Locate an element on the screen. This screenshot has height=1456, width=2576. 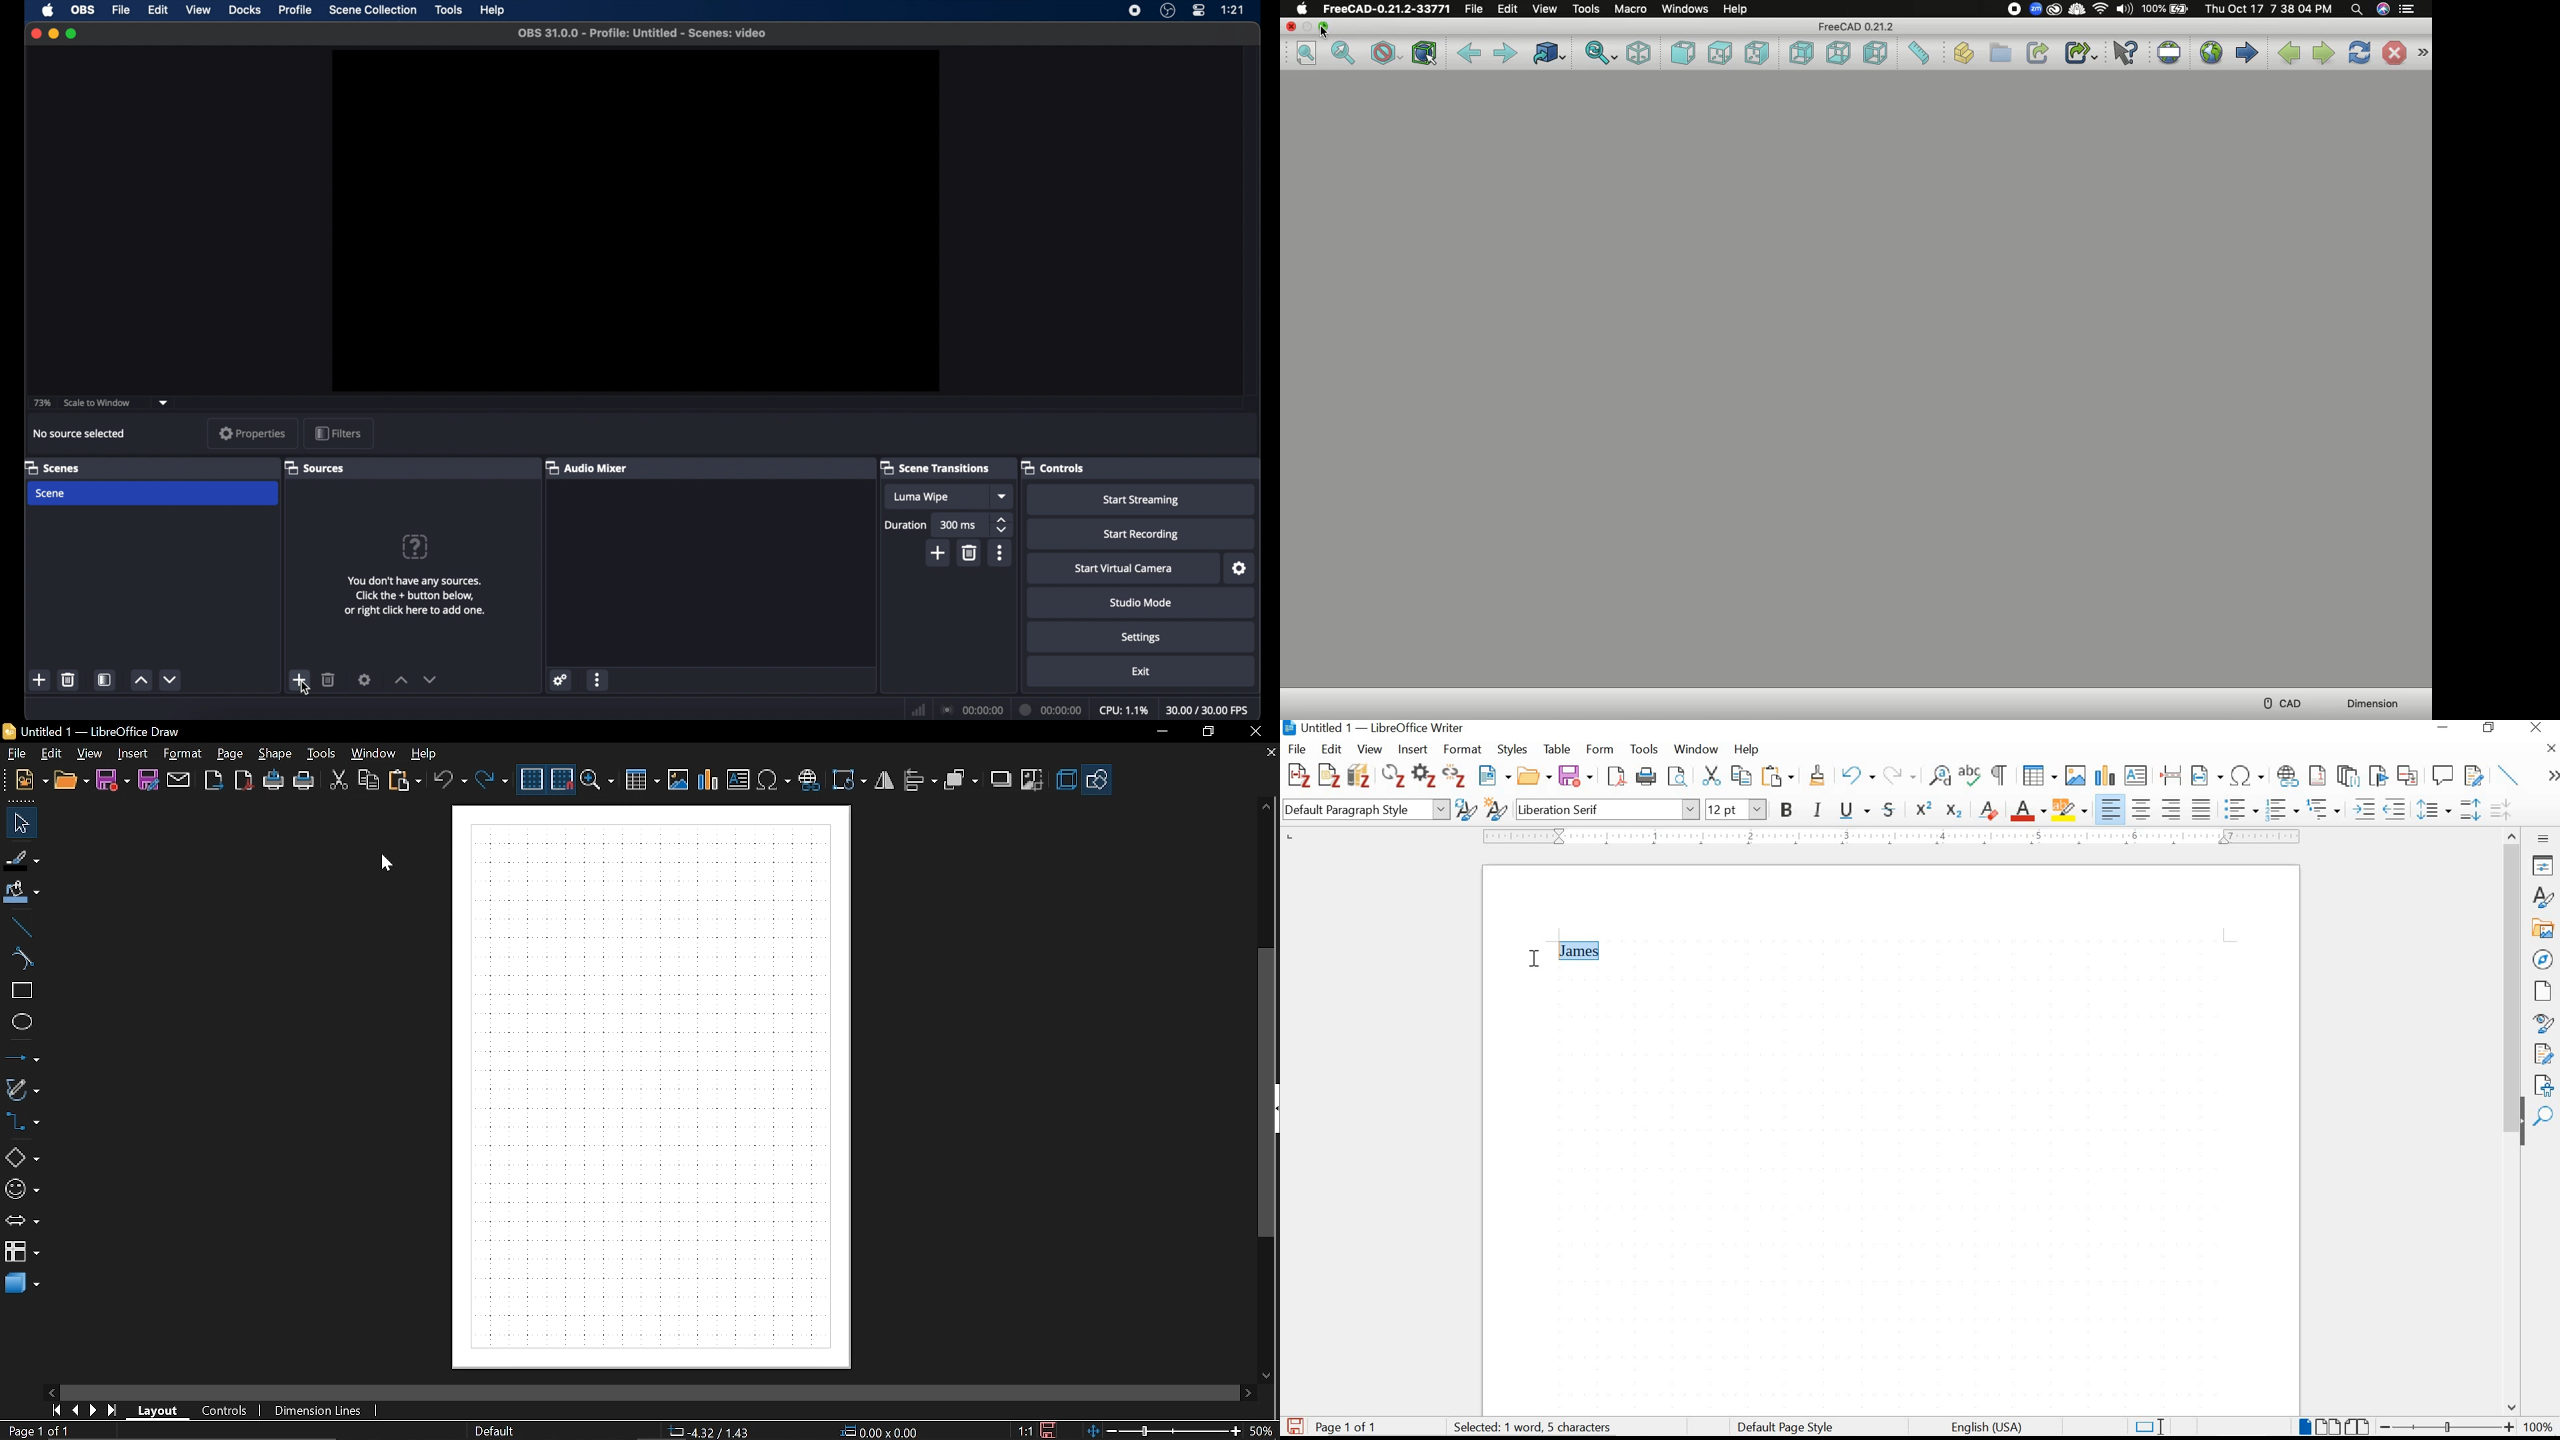
arrange is located at coordinates (962, 779).